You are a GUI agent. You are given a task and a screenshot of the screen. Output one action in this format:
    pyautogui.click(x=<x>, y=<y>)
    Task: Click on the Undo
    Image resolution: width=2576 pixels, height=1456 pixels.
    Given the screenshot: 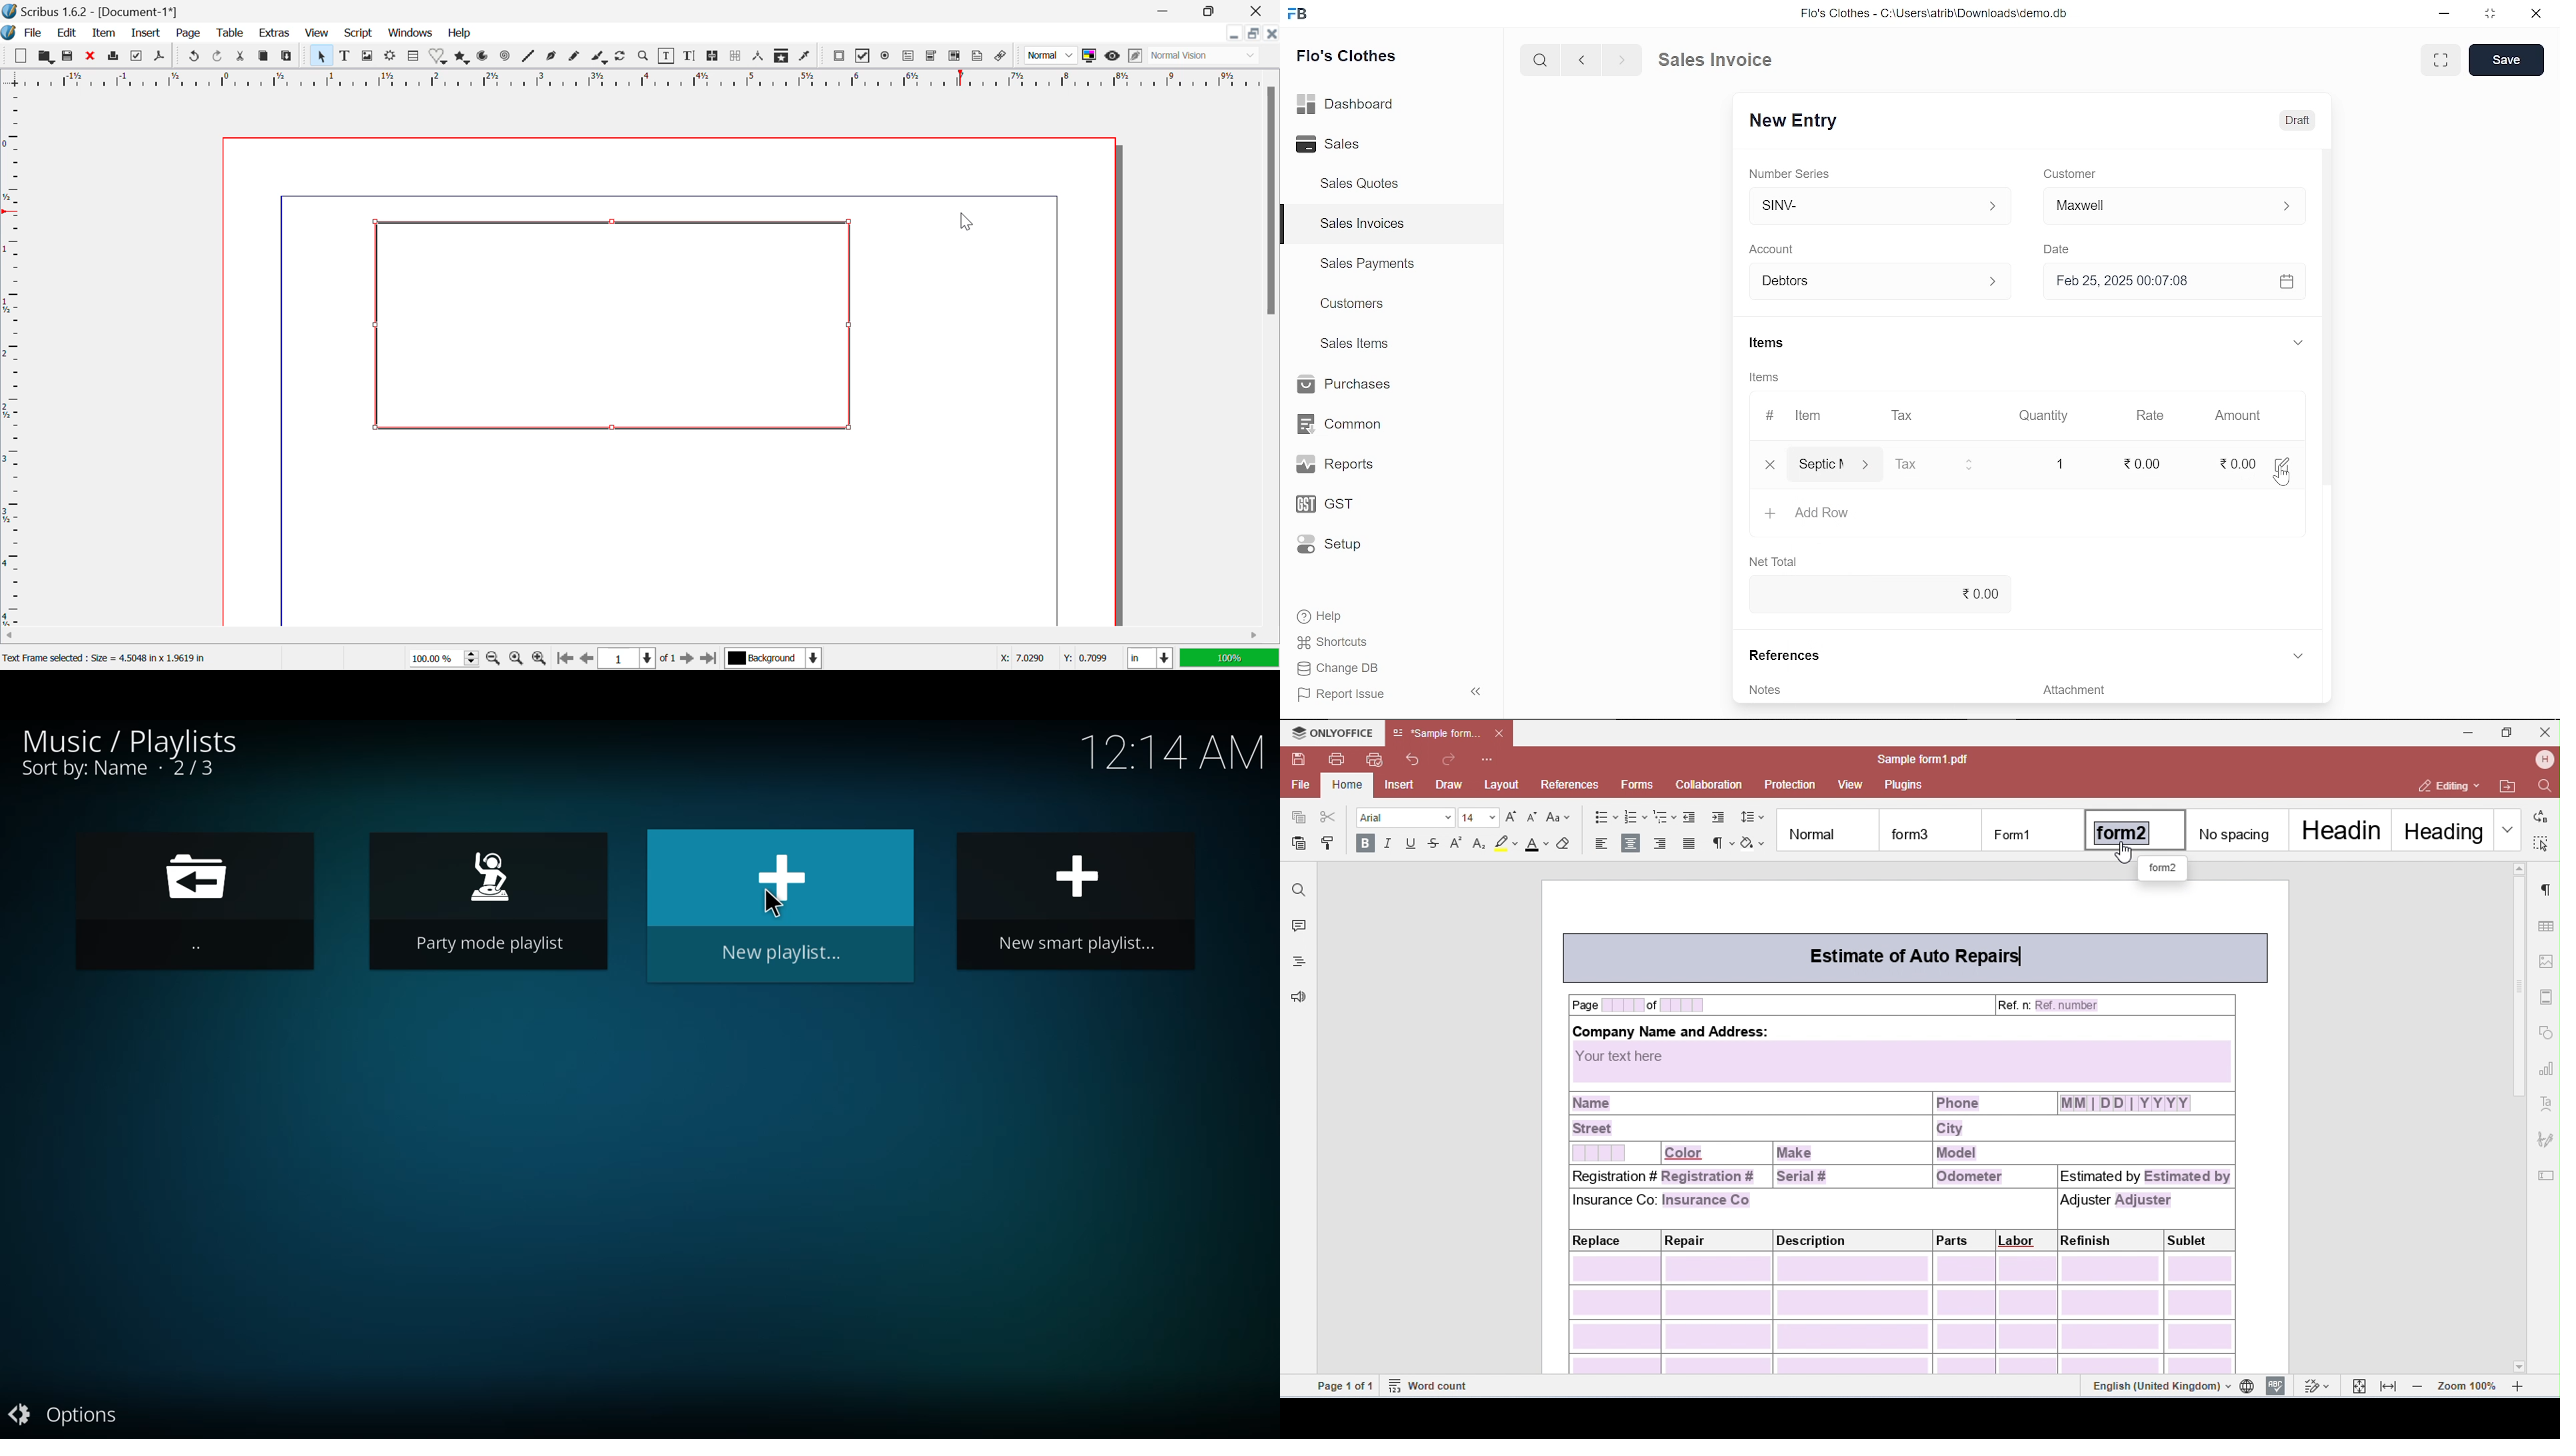 What is the action you would take?
    pyautogui.click(x=193, y=57)
    